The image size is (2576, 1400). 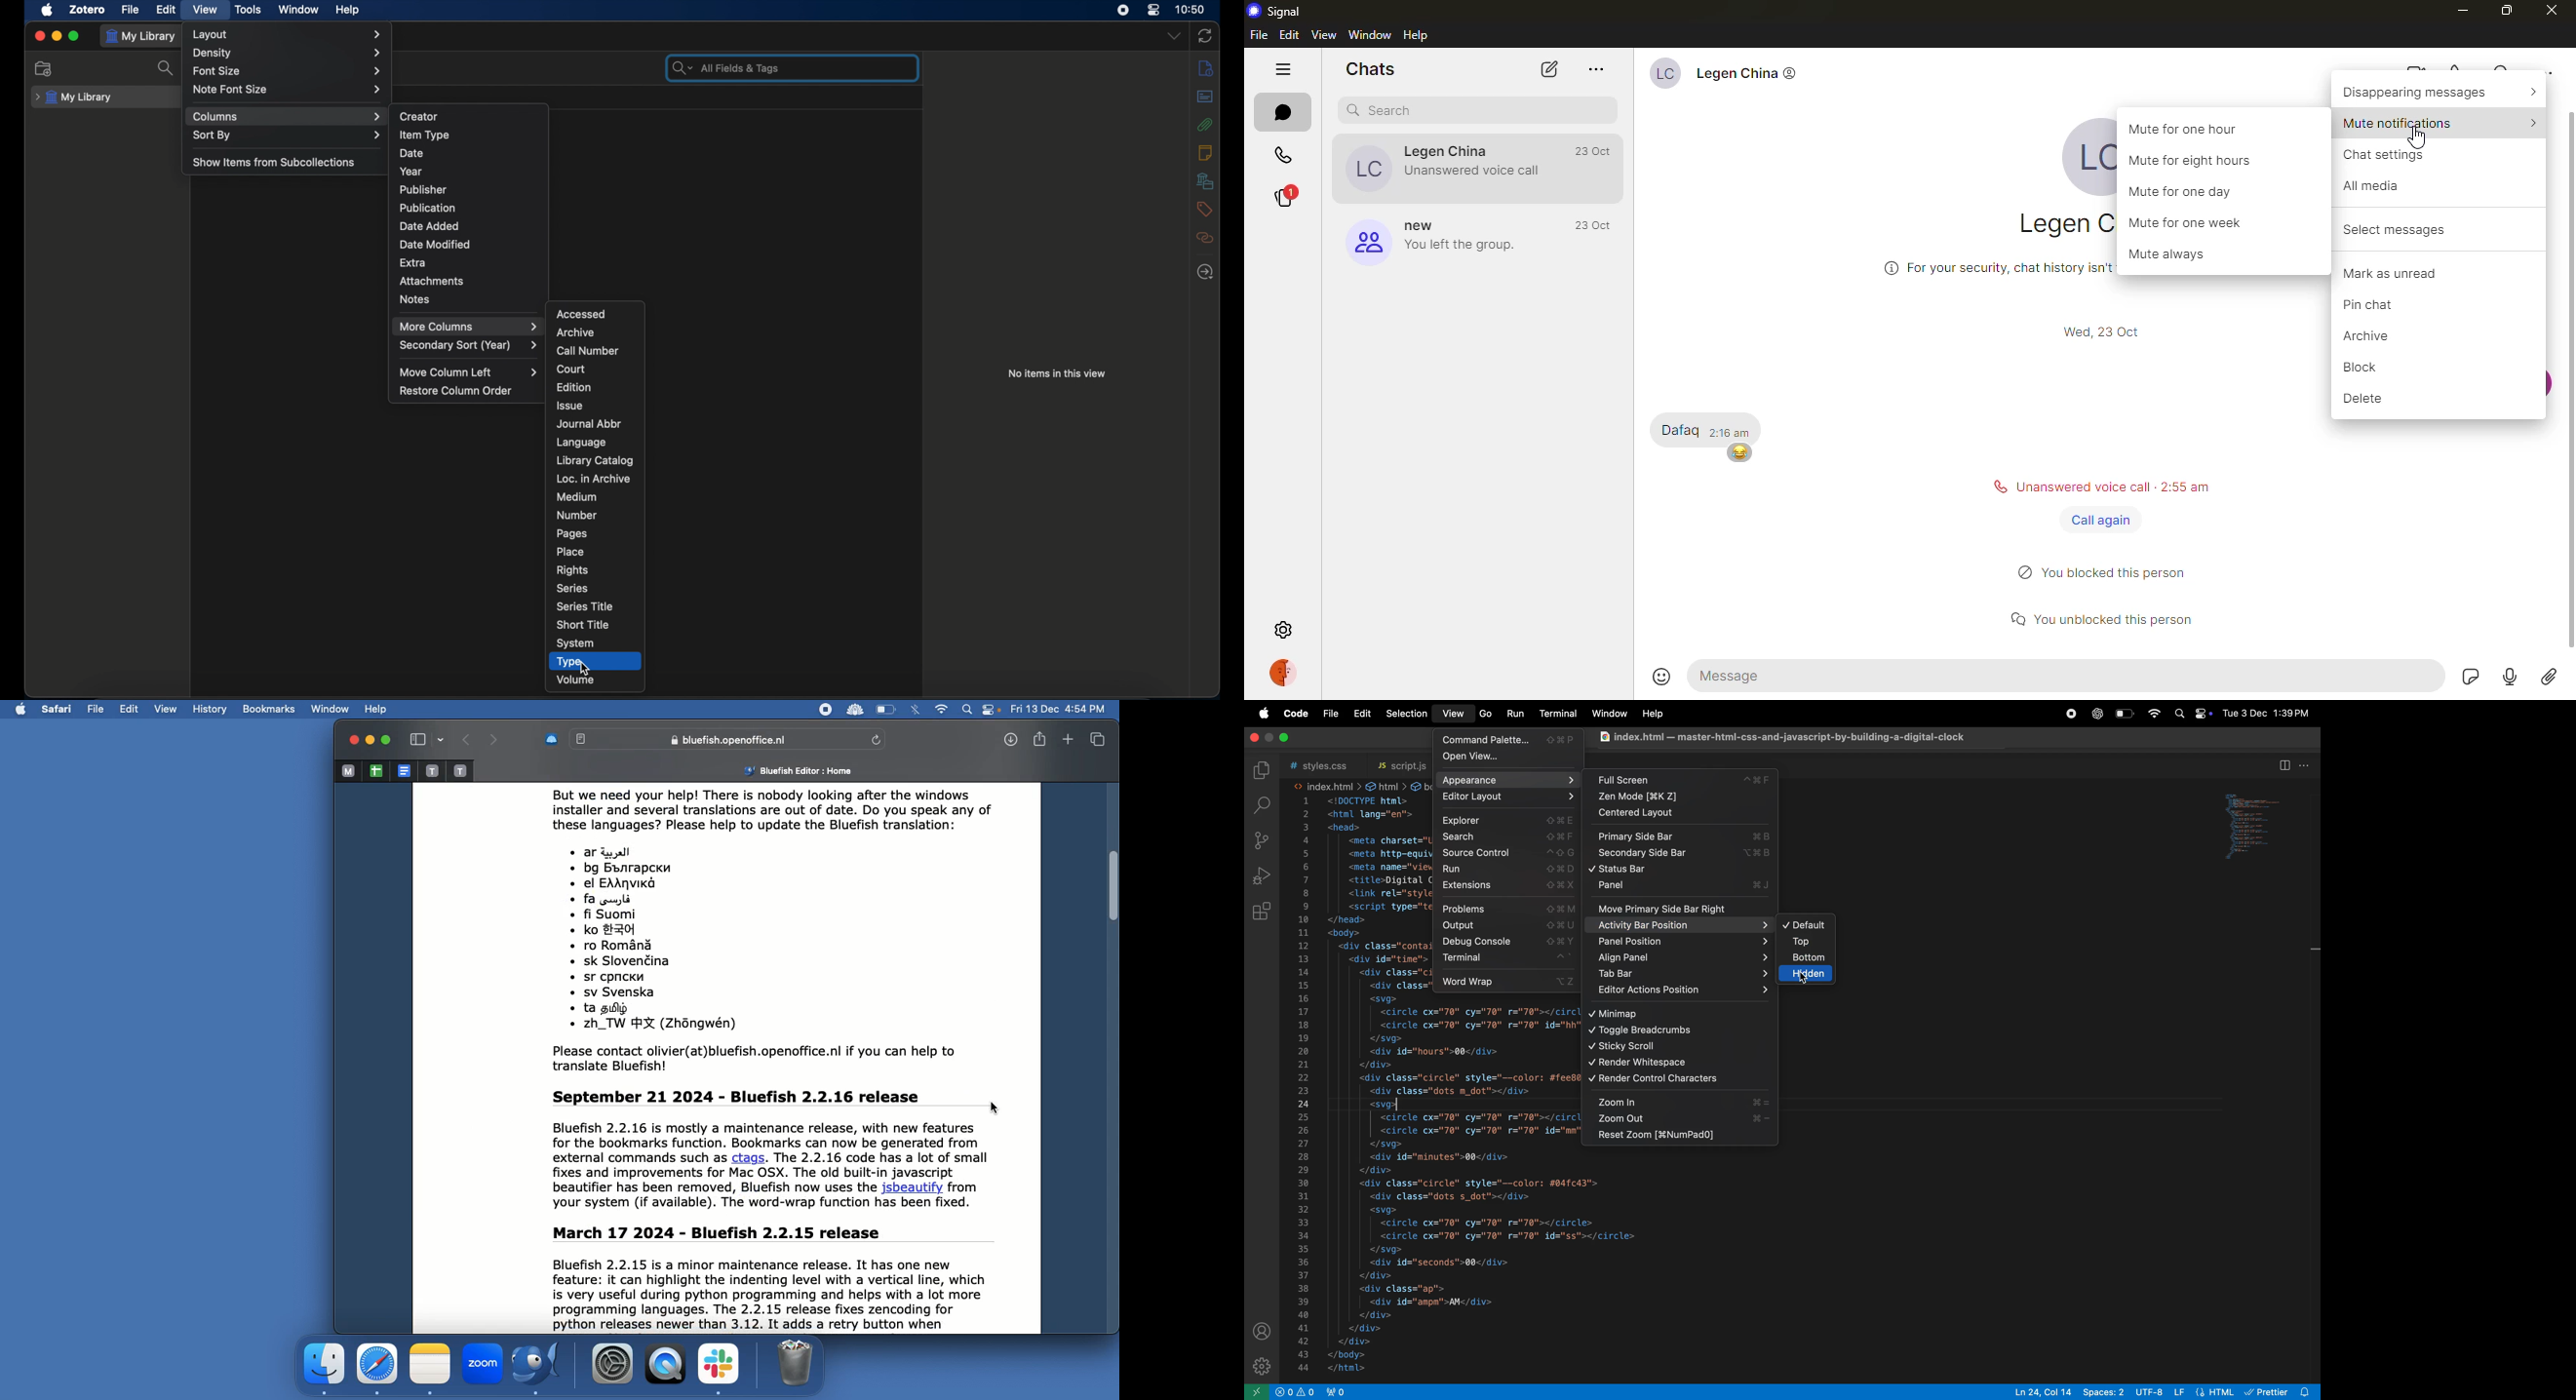 What do you see at coordinates (571, 369) in the screenshot?
I see `court` at bounding box center [571, 369].